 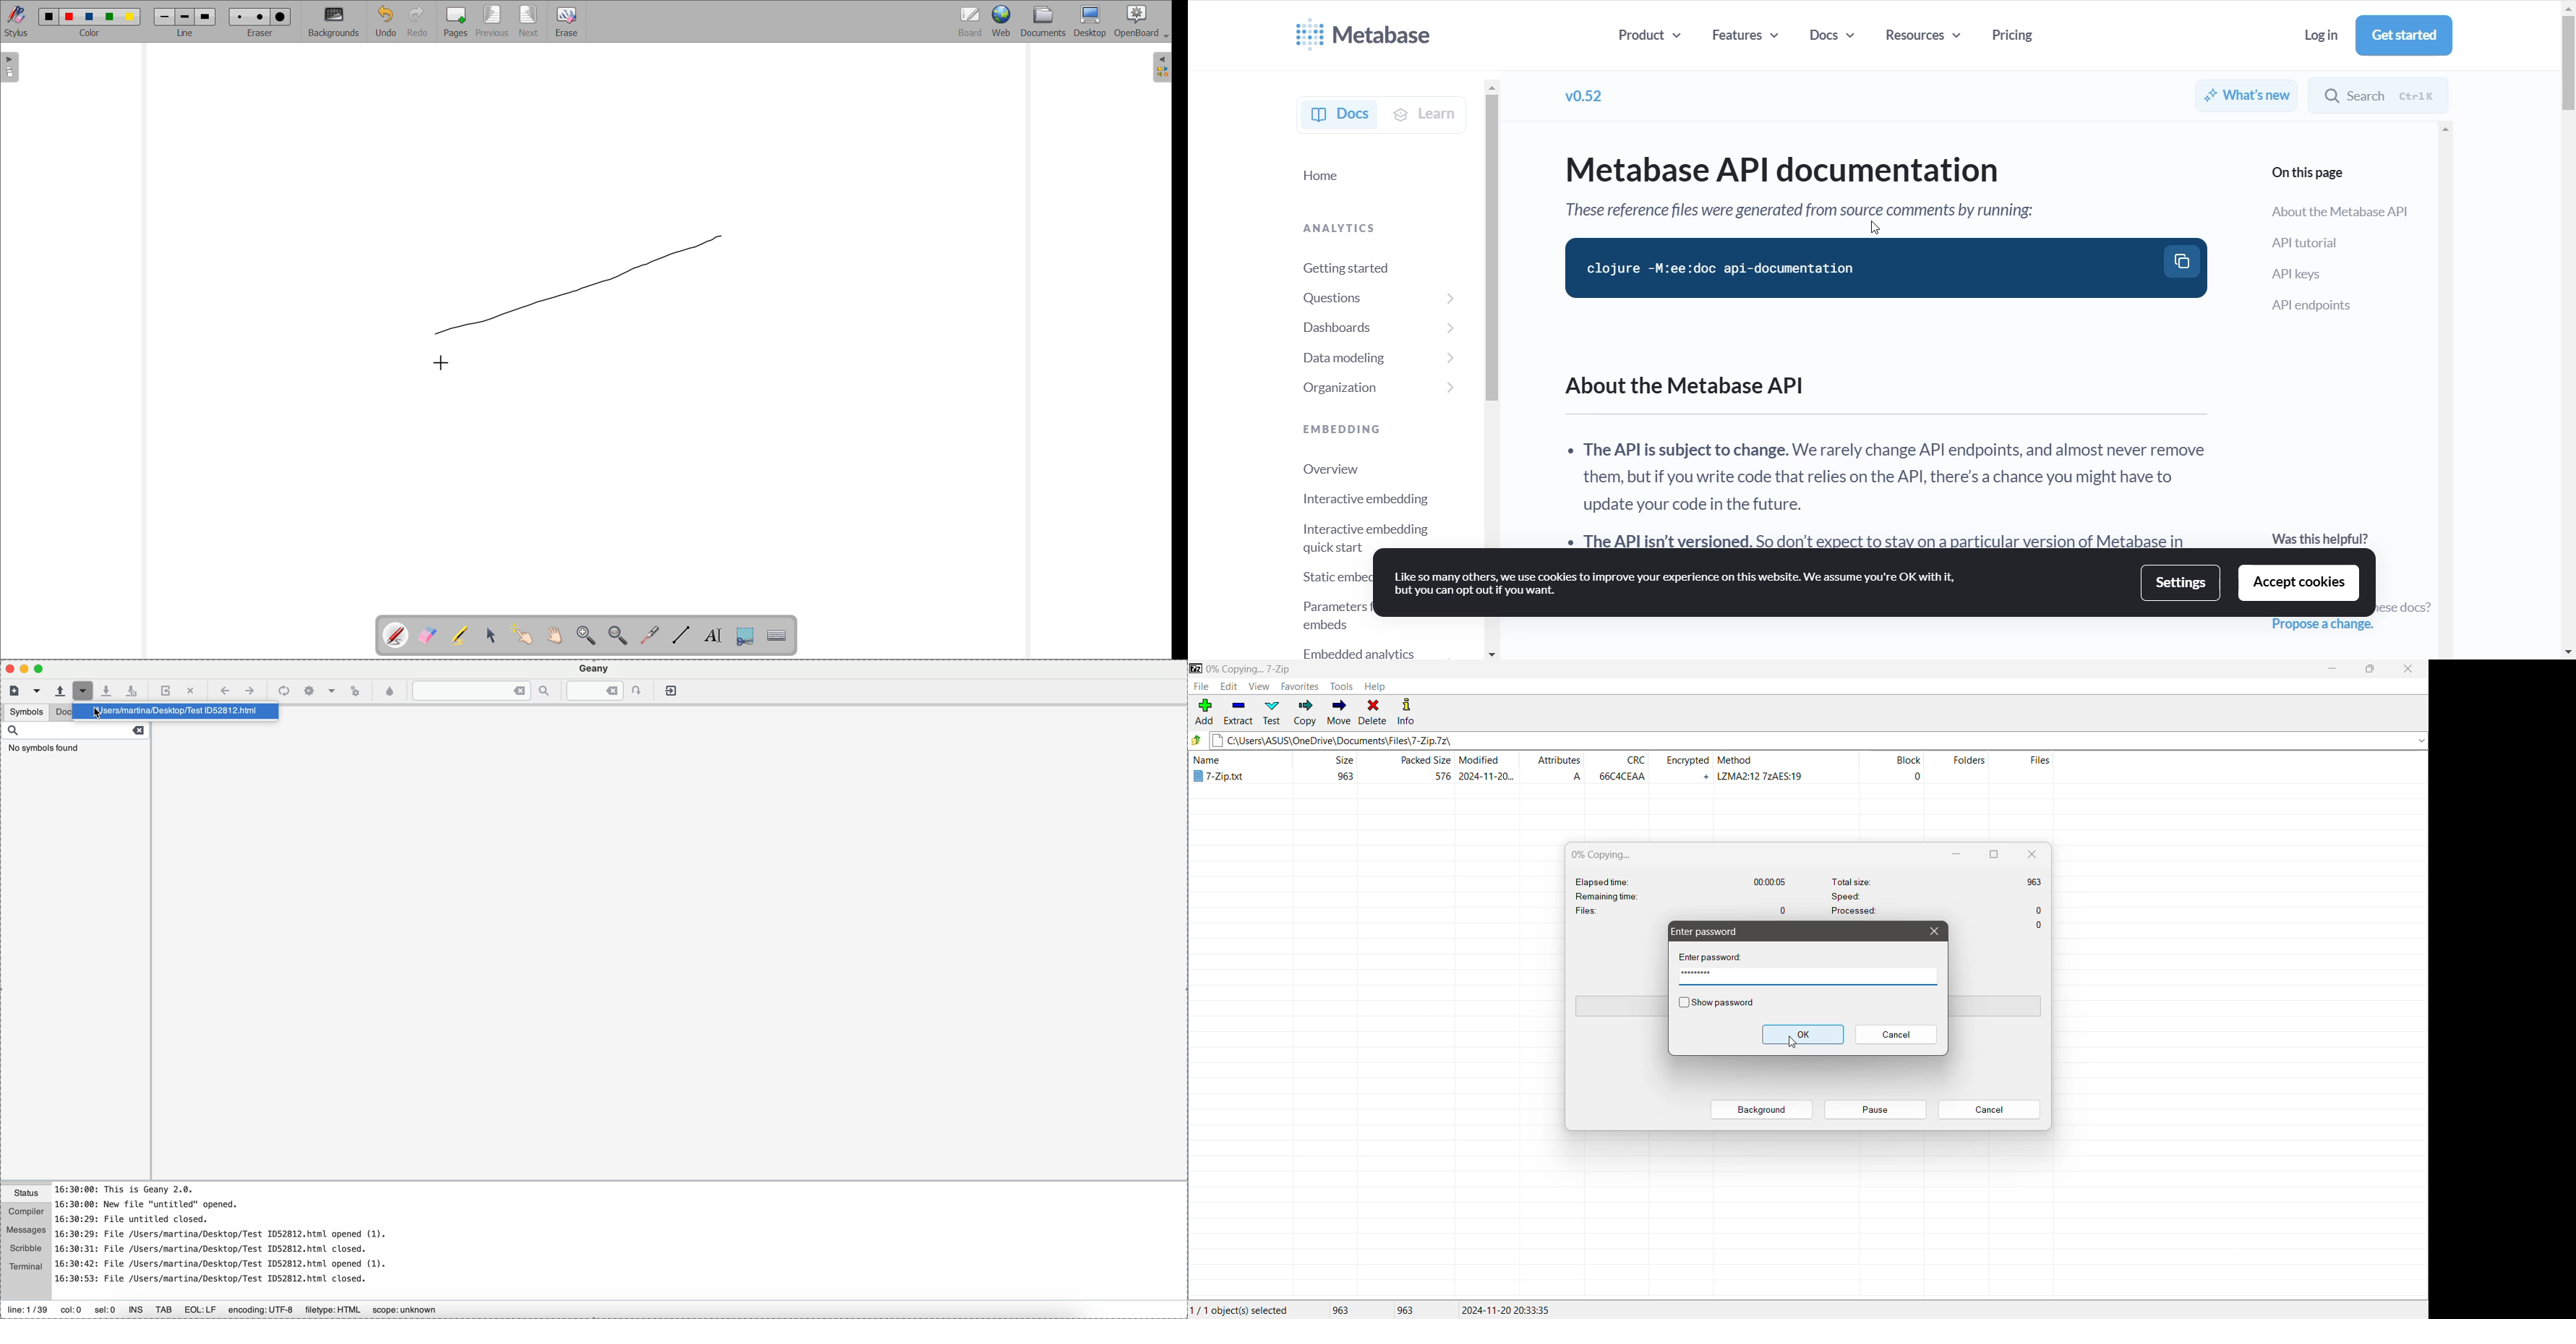 What do you see at coordinates (1412, 1310) in the screenshot?
I see `963` at bounding box center [1412, 1310].